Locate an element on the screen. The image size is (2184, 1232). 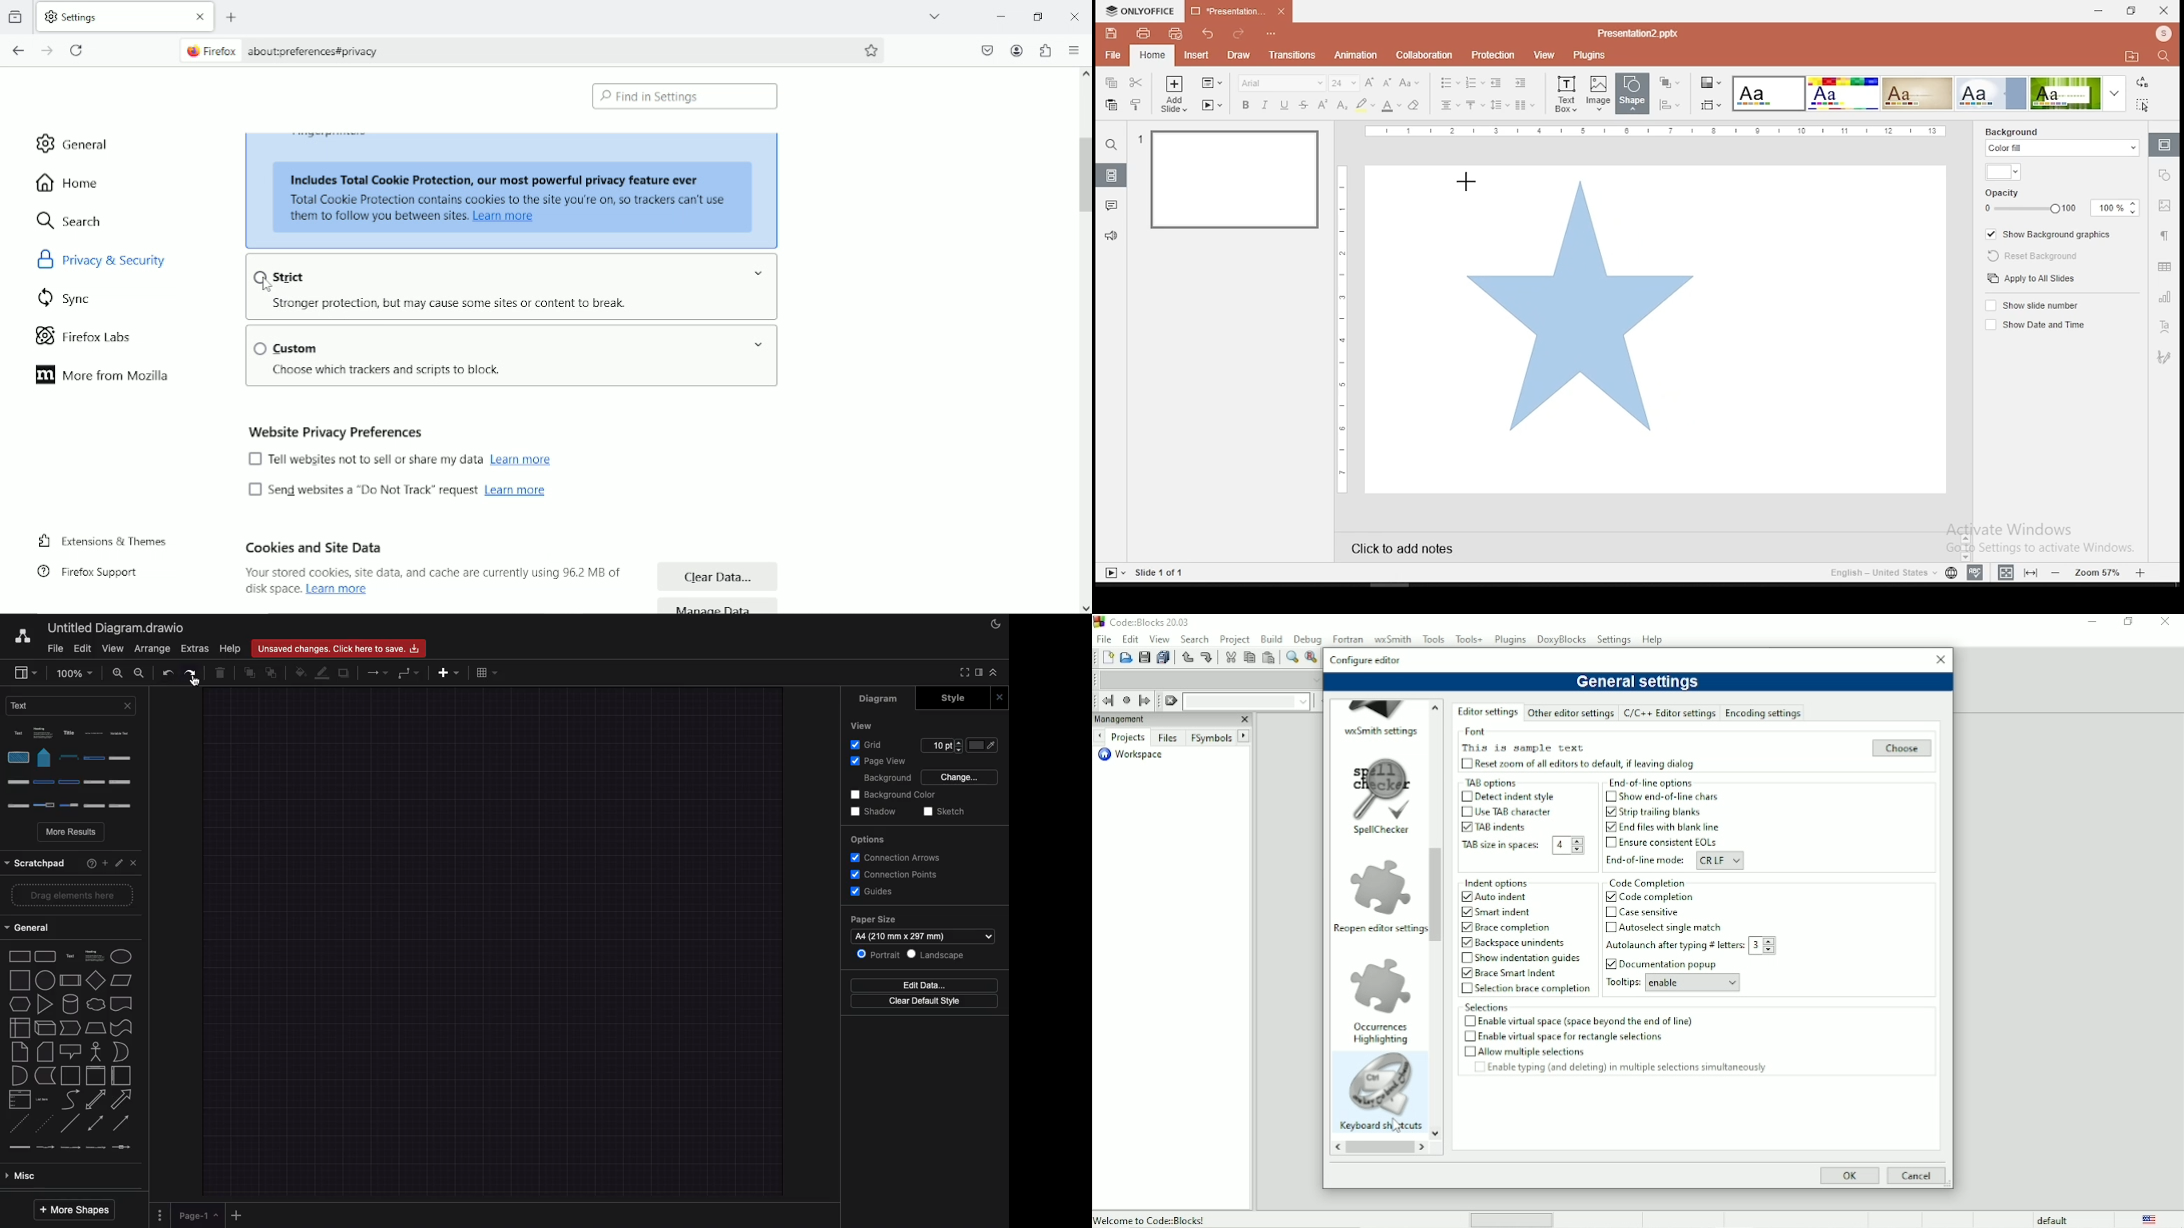
numbering is located at coordinates (1476, 82).